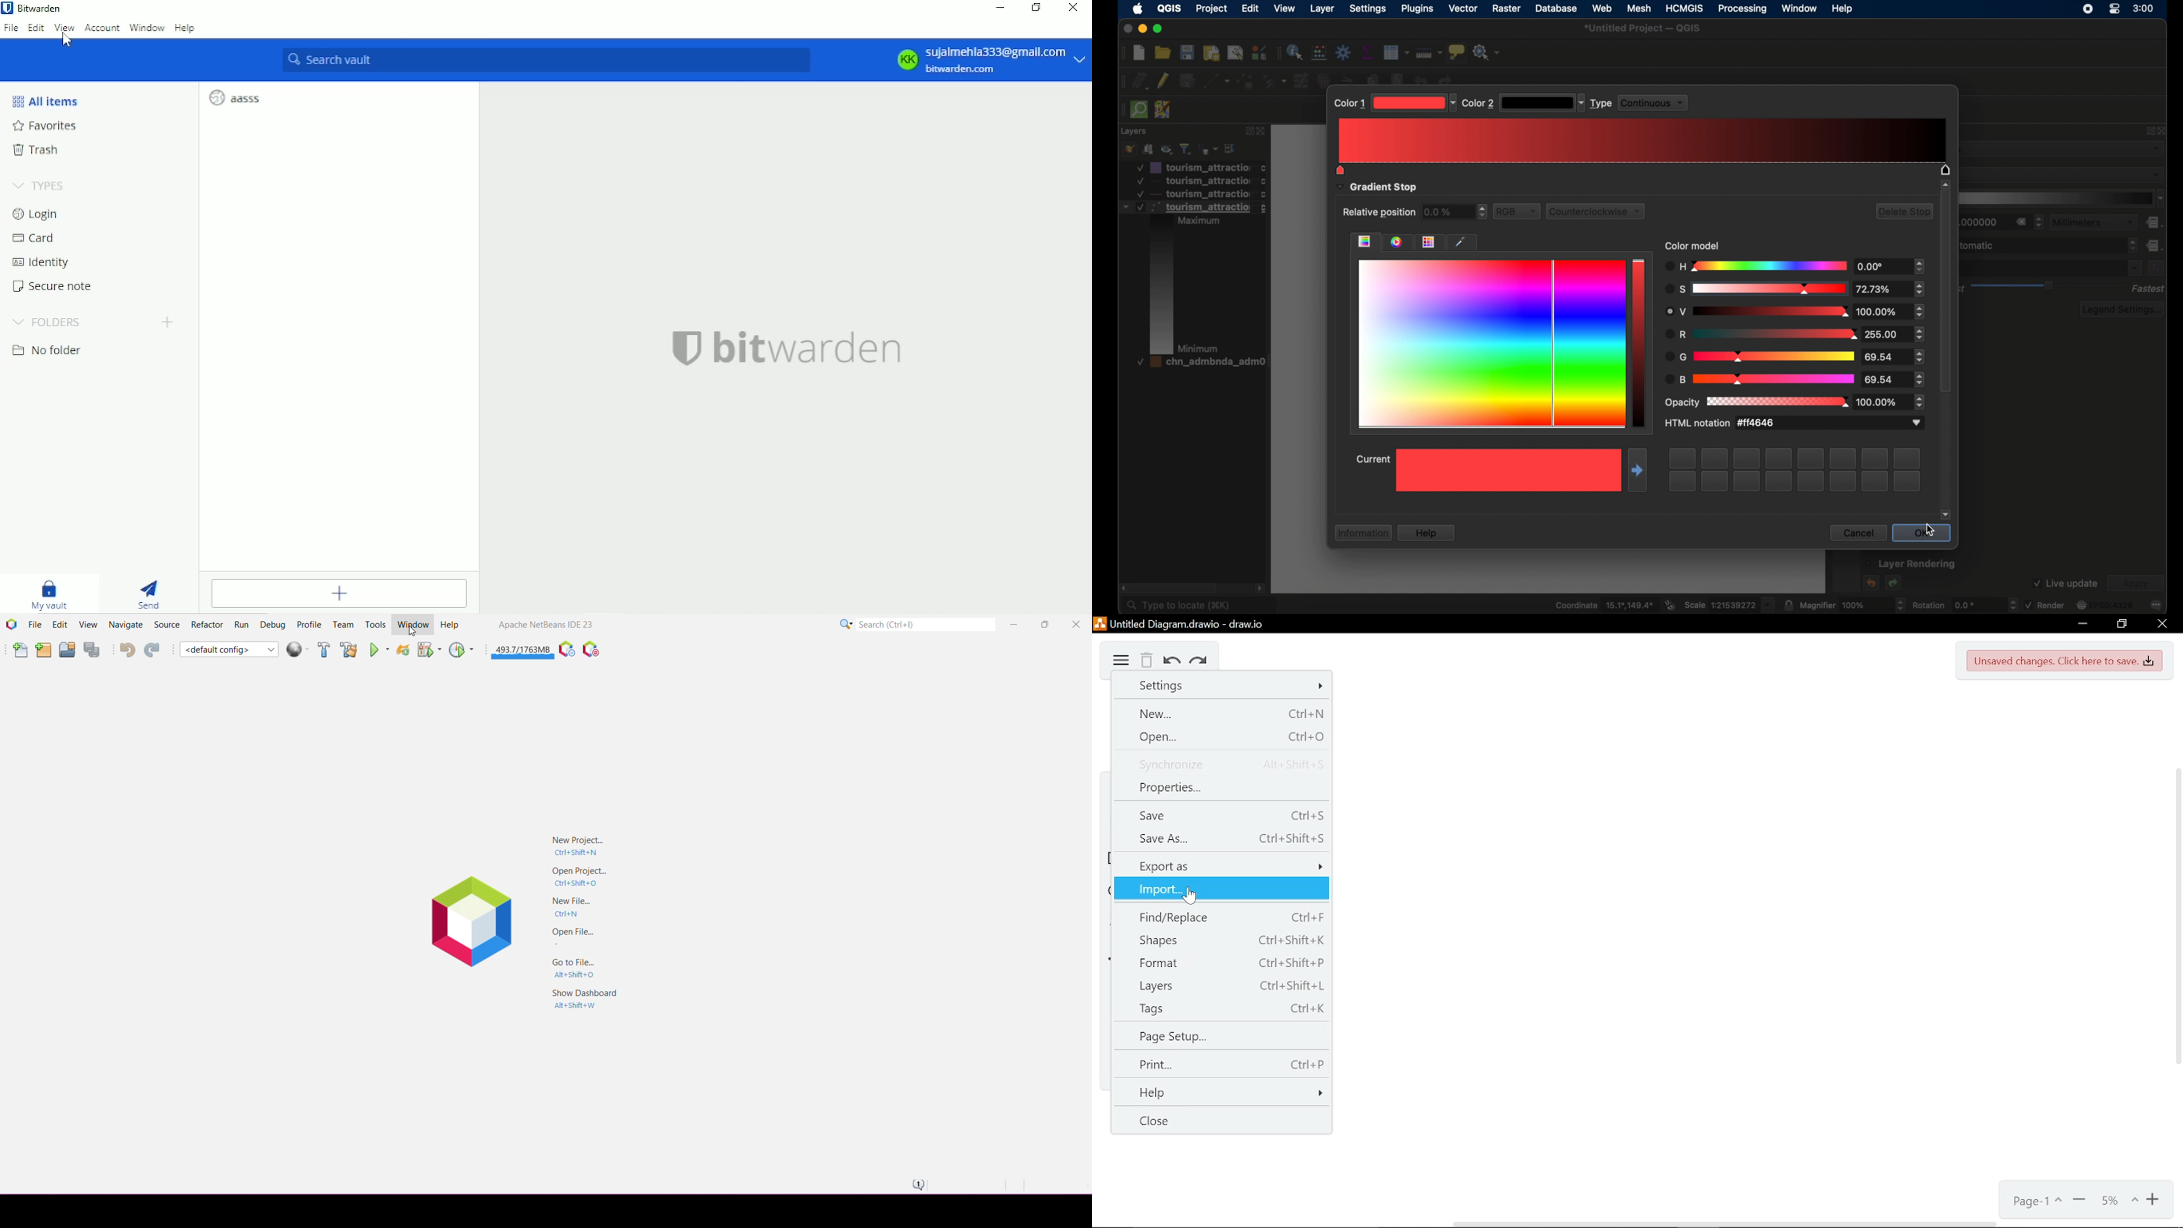 The width and height of the screenshot is (2184, 1232). What do you see at coordinates (50, 592) in the screenshot?
I see `My vault` at bounding box center [50, 592].